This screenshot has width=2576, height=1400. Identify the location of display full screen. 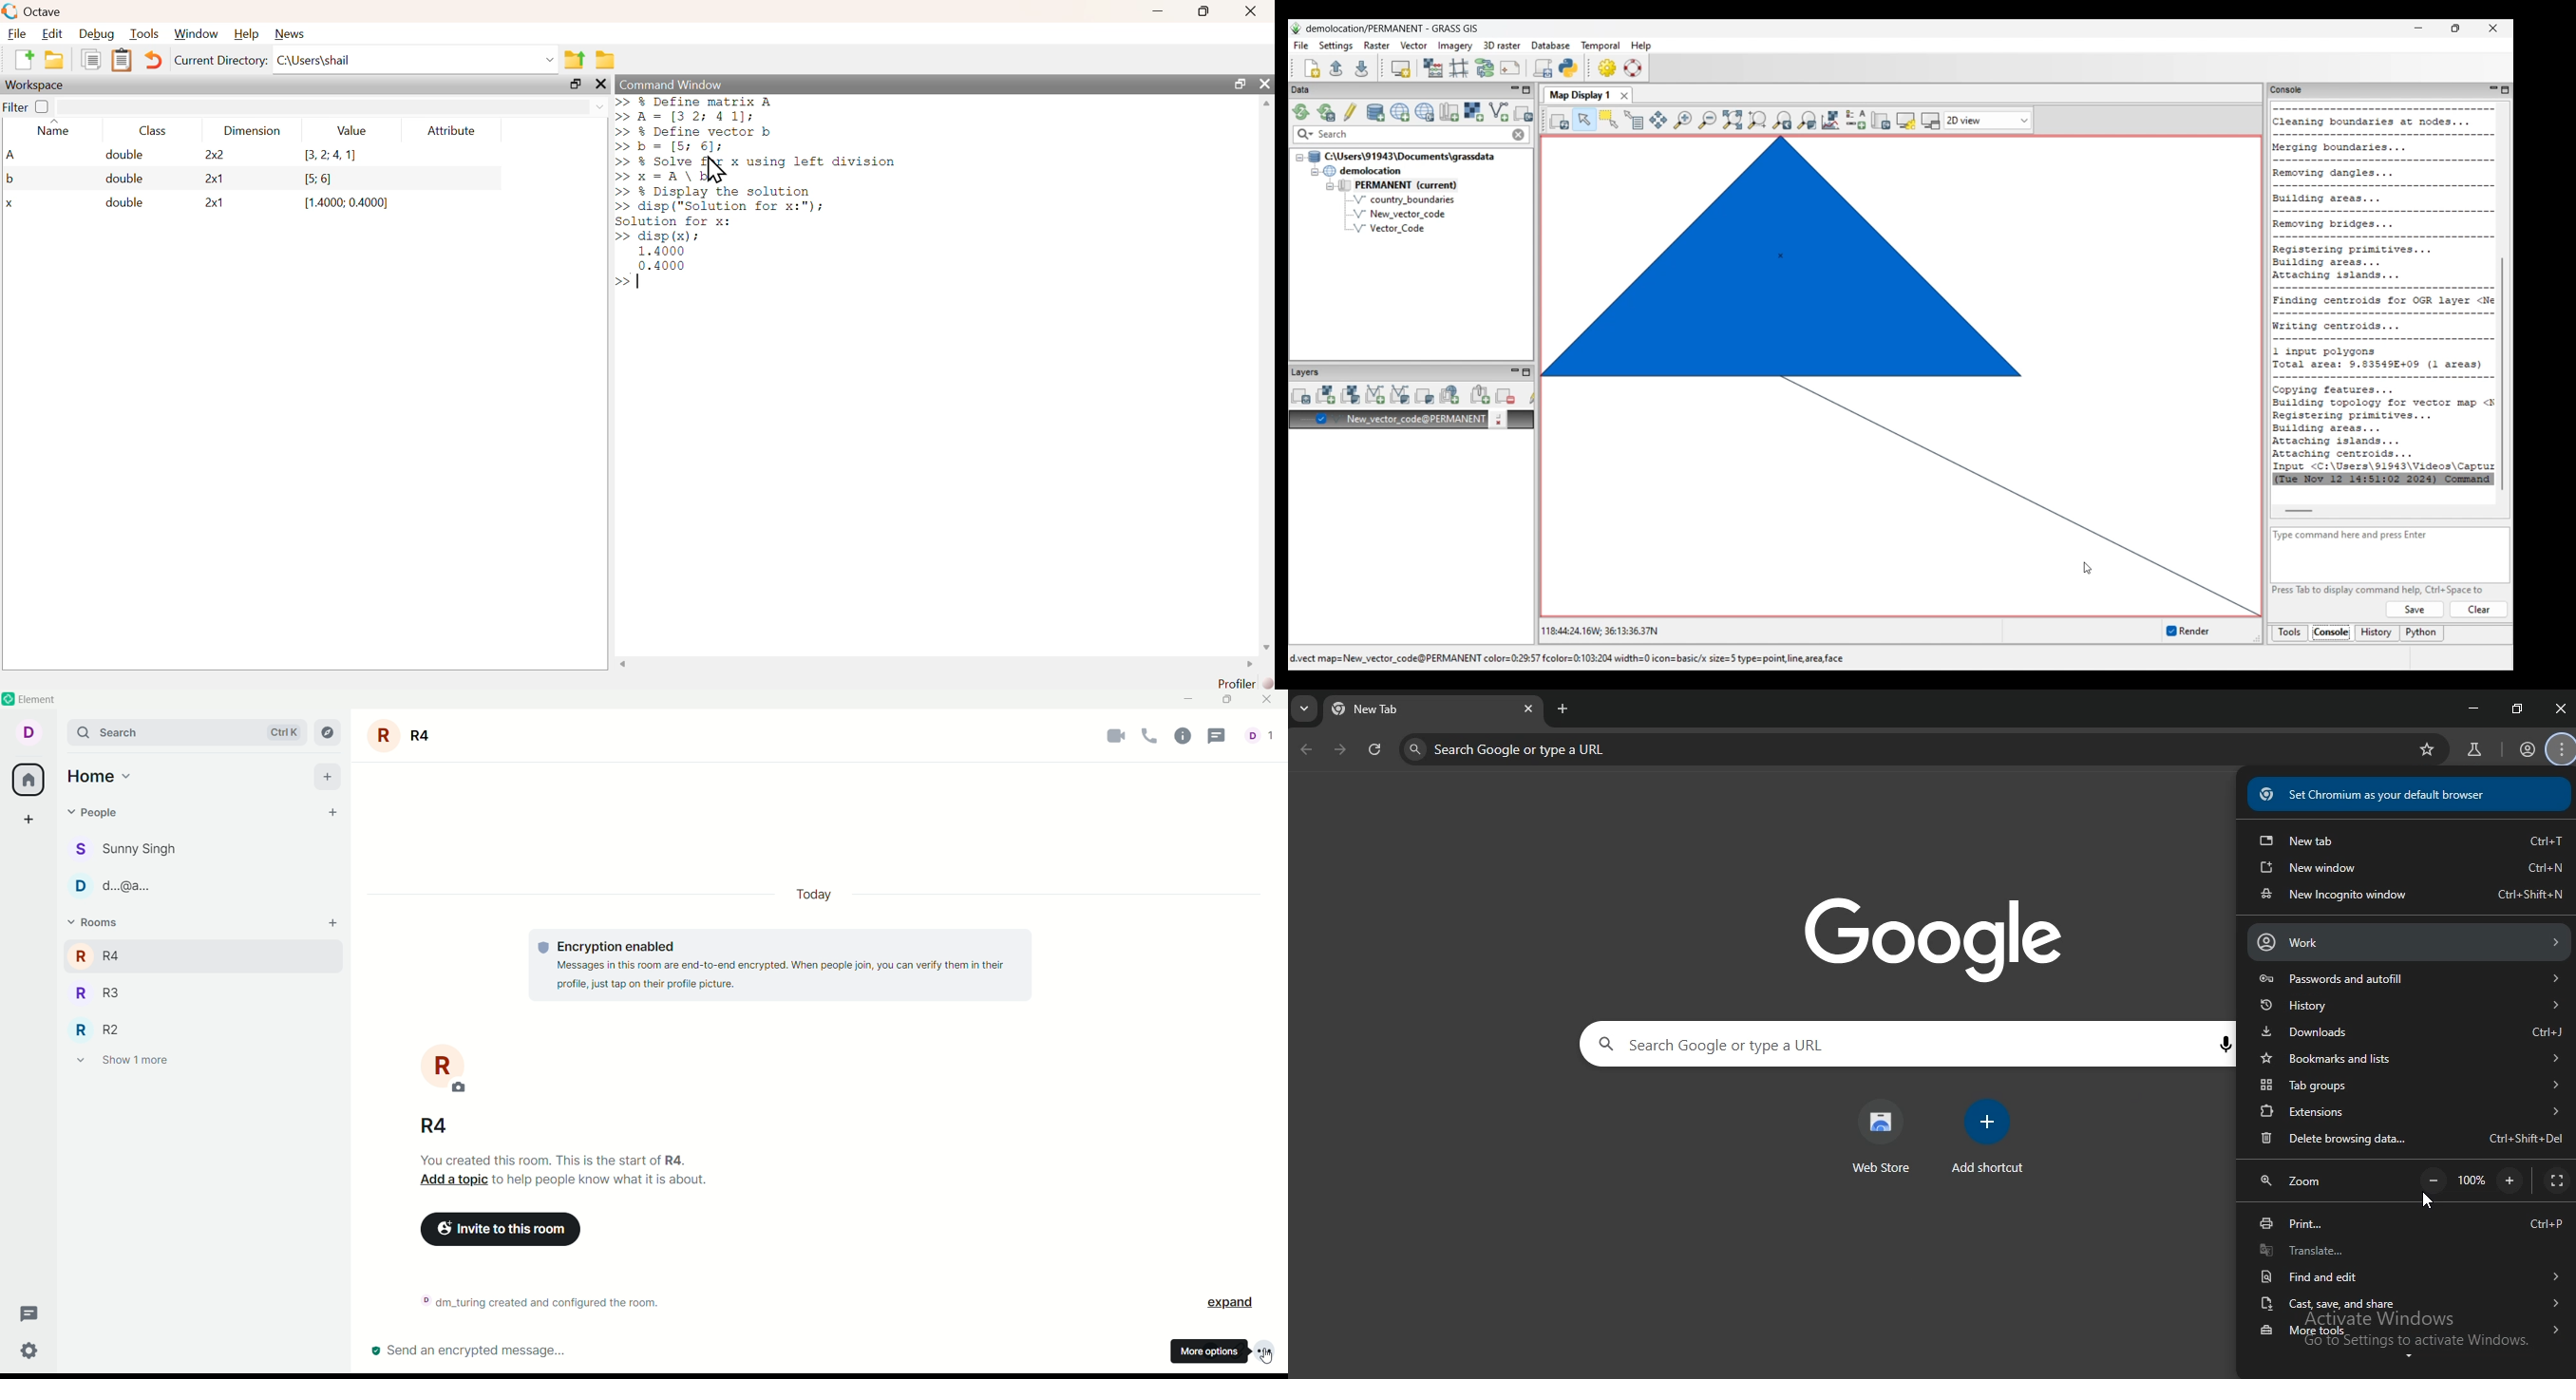
(2557, 1182).